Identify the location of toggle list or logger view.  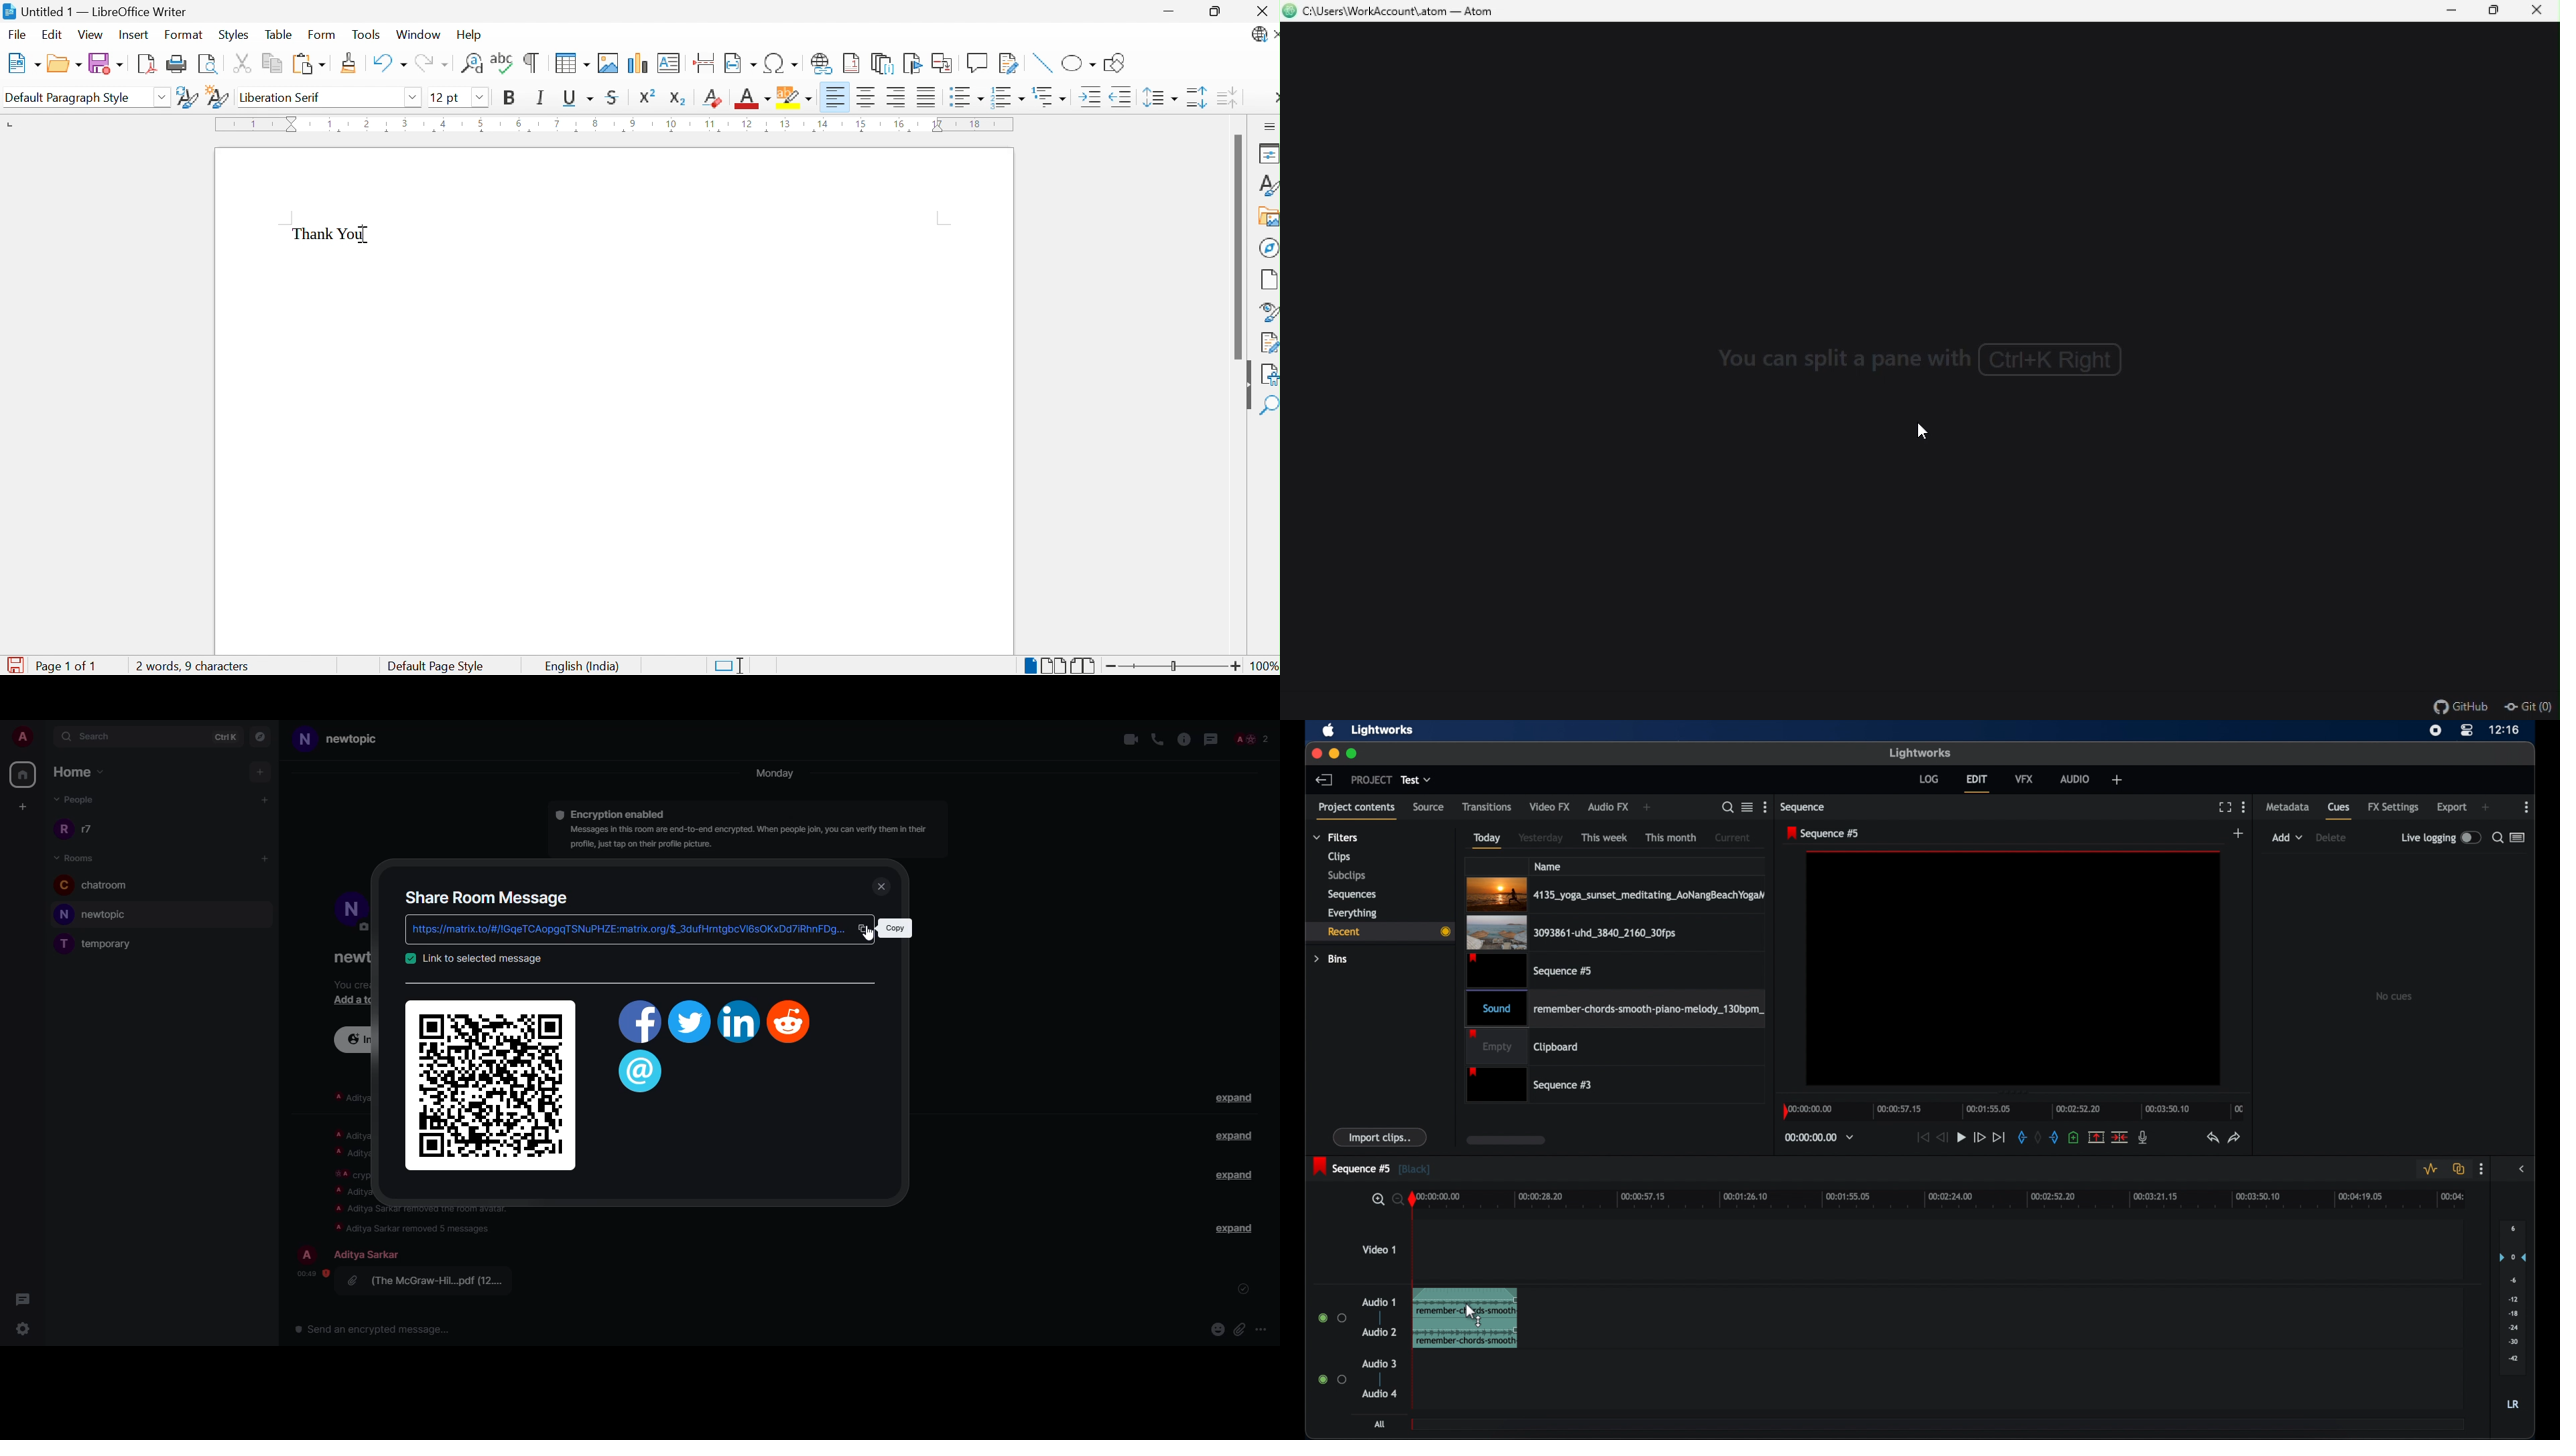
(2519, 837).